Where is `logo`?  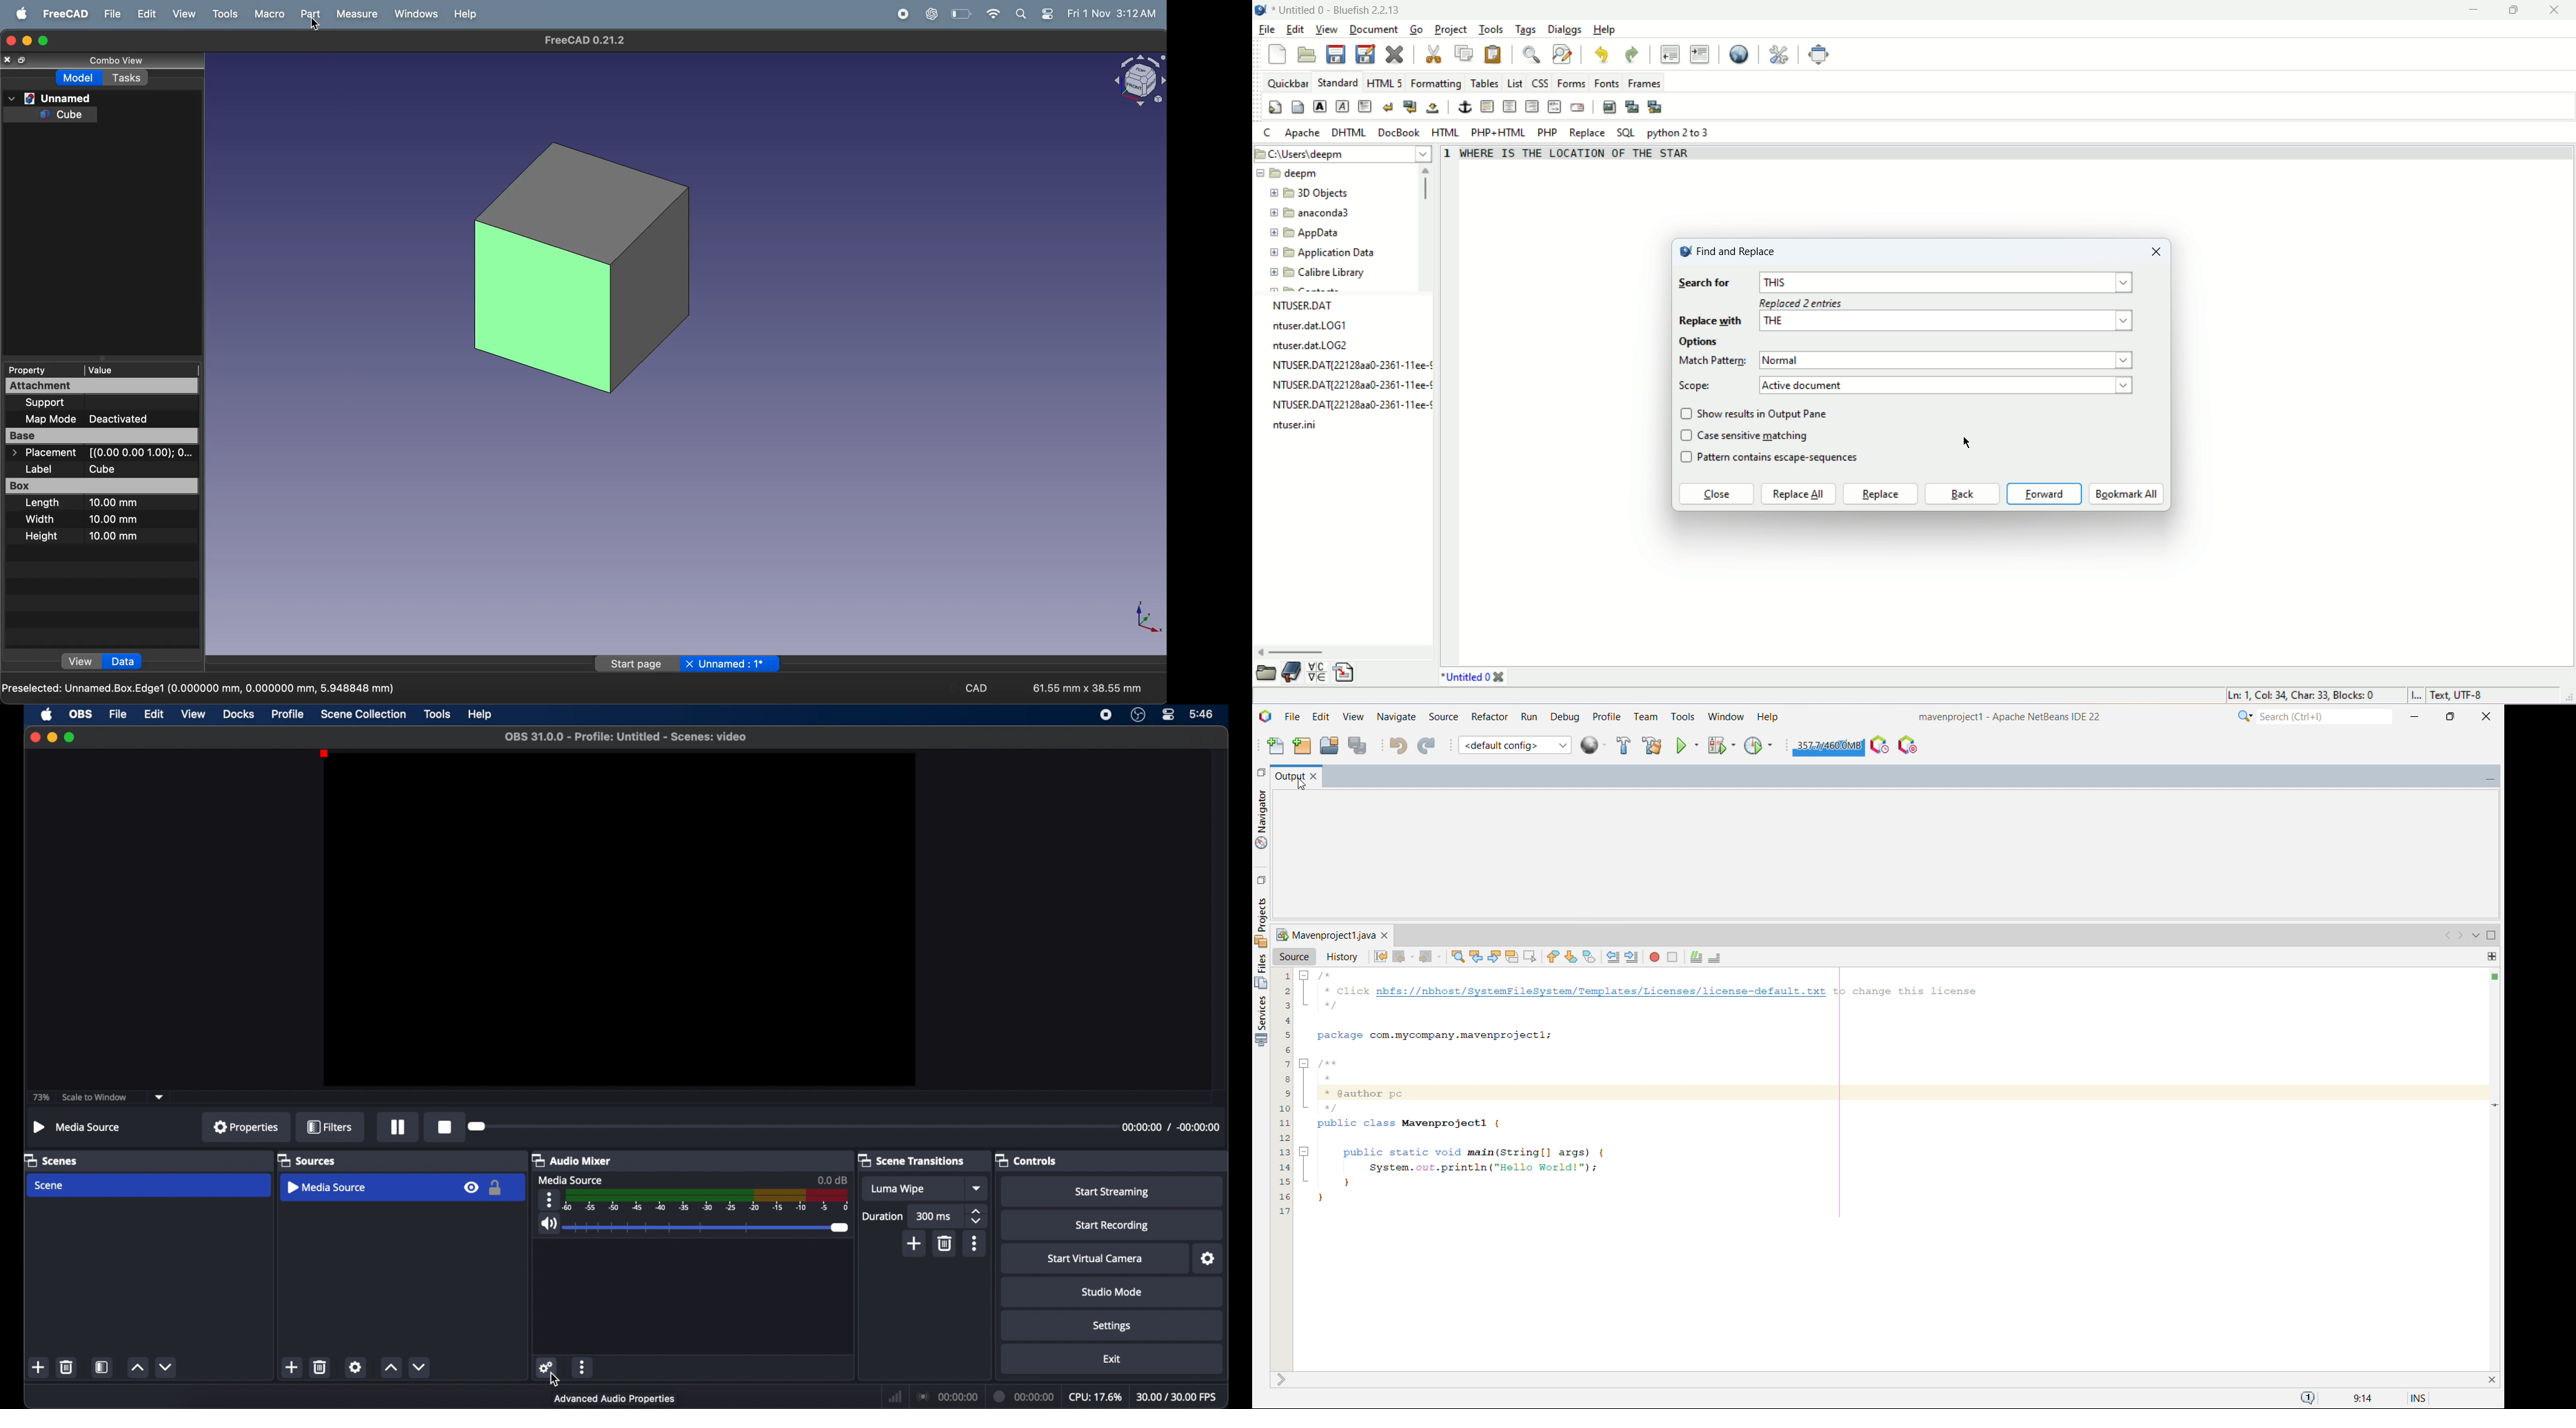 logo is located at coordinates (1684, 254).